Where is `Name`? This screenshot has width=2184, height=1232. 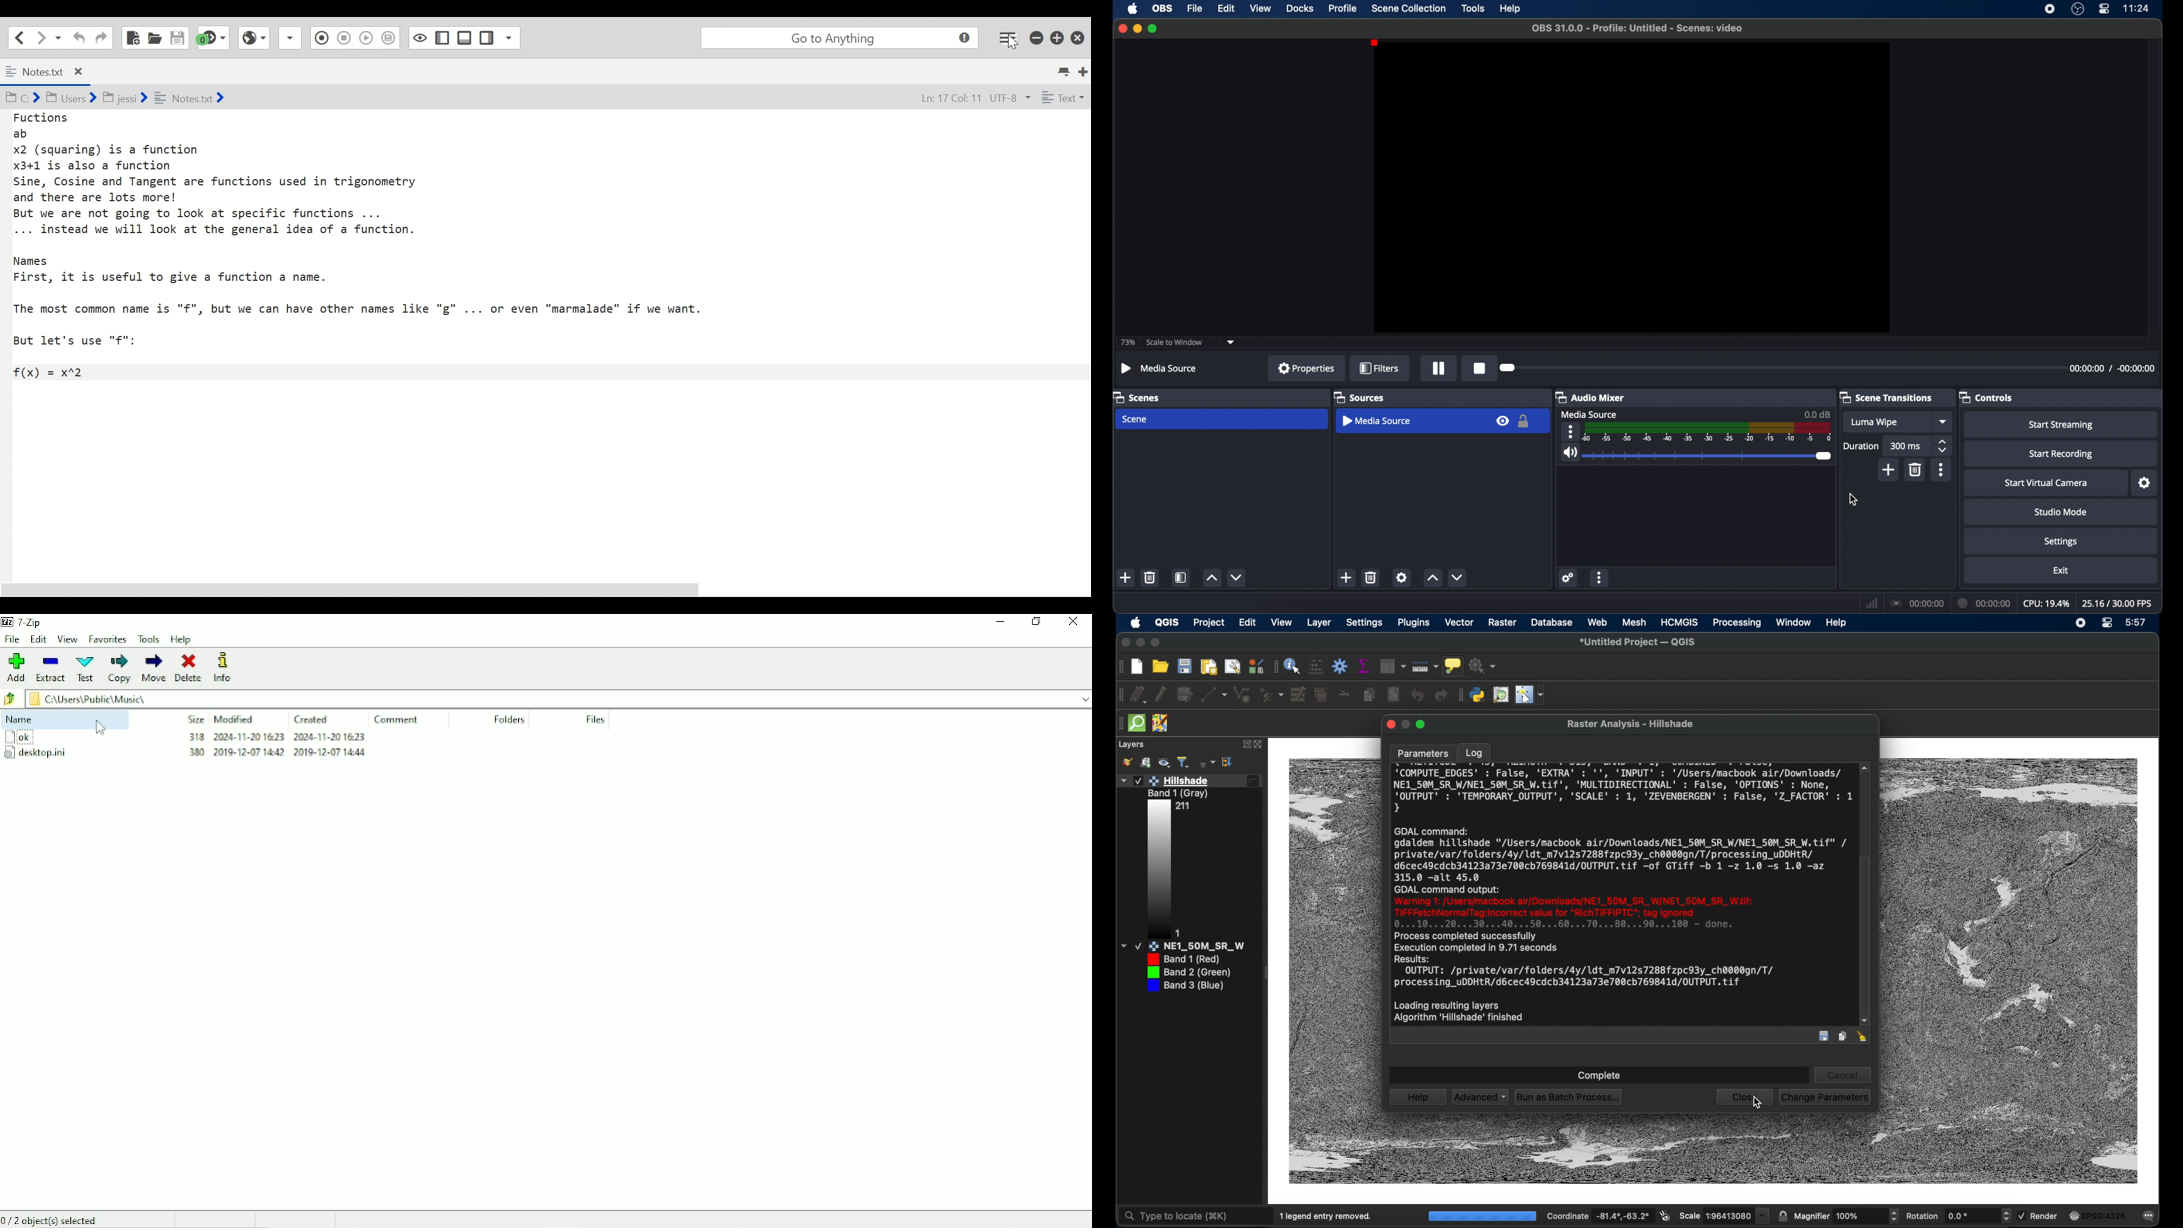
Name is located at coordinates (24, 718).